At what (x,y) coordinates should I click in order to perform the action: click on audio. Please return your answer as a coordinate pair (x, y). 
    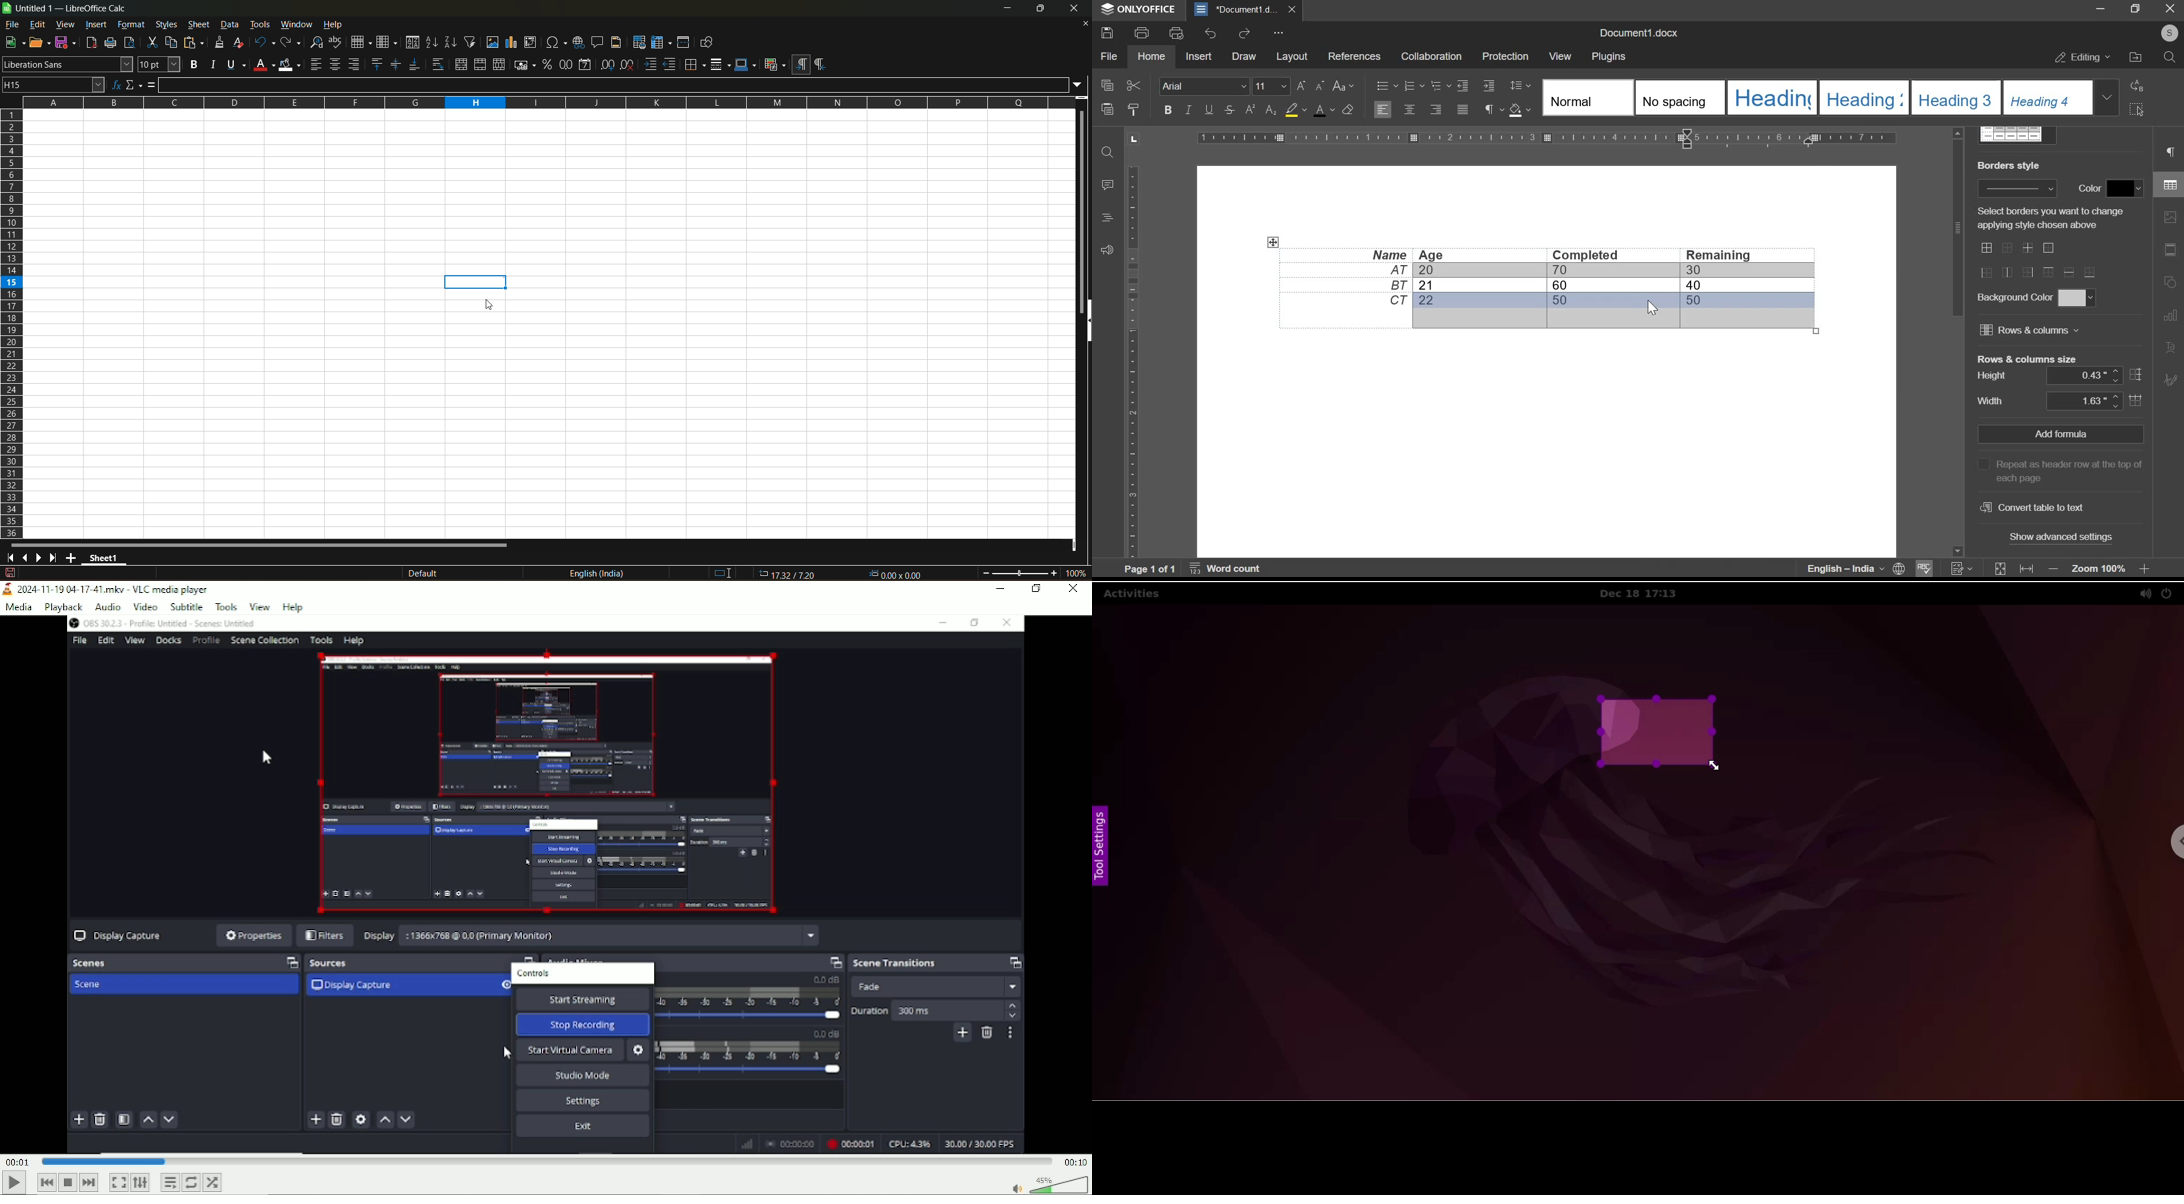
    Looking at the image, I should click on (108, 607).